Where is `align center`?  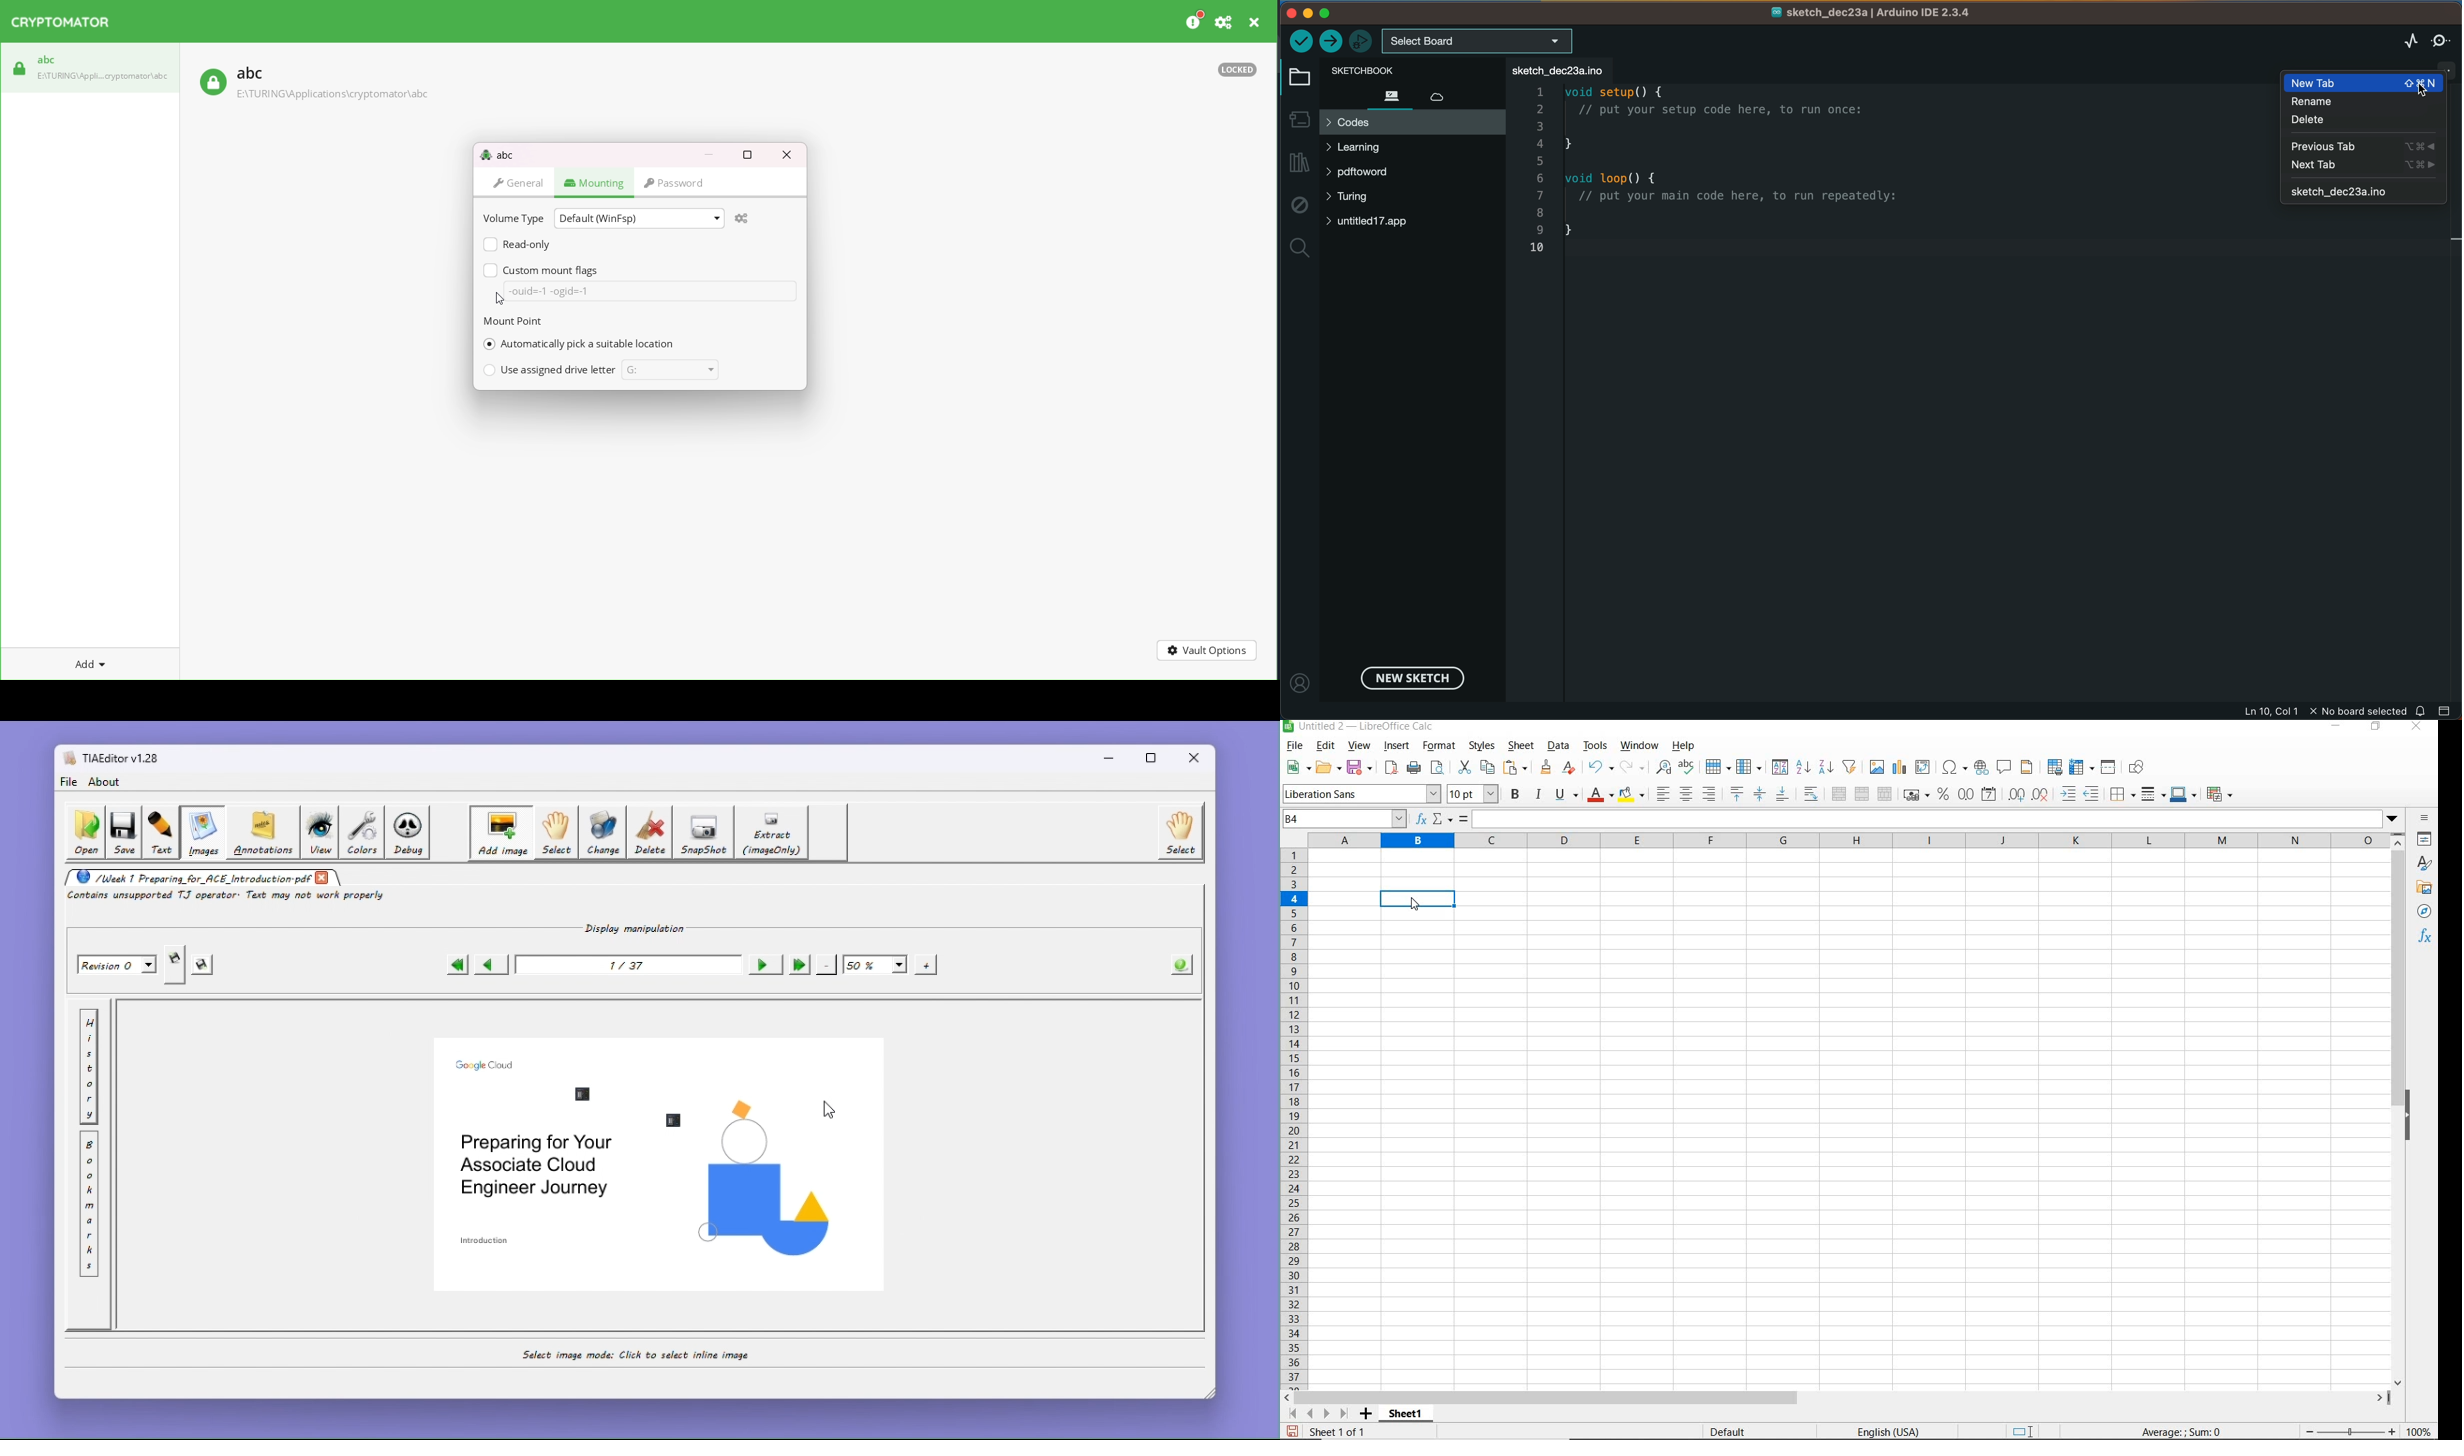
align center is located at coordinates (1686, 794).